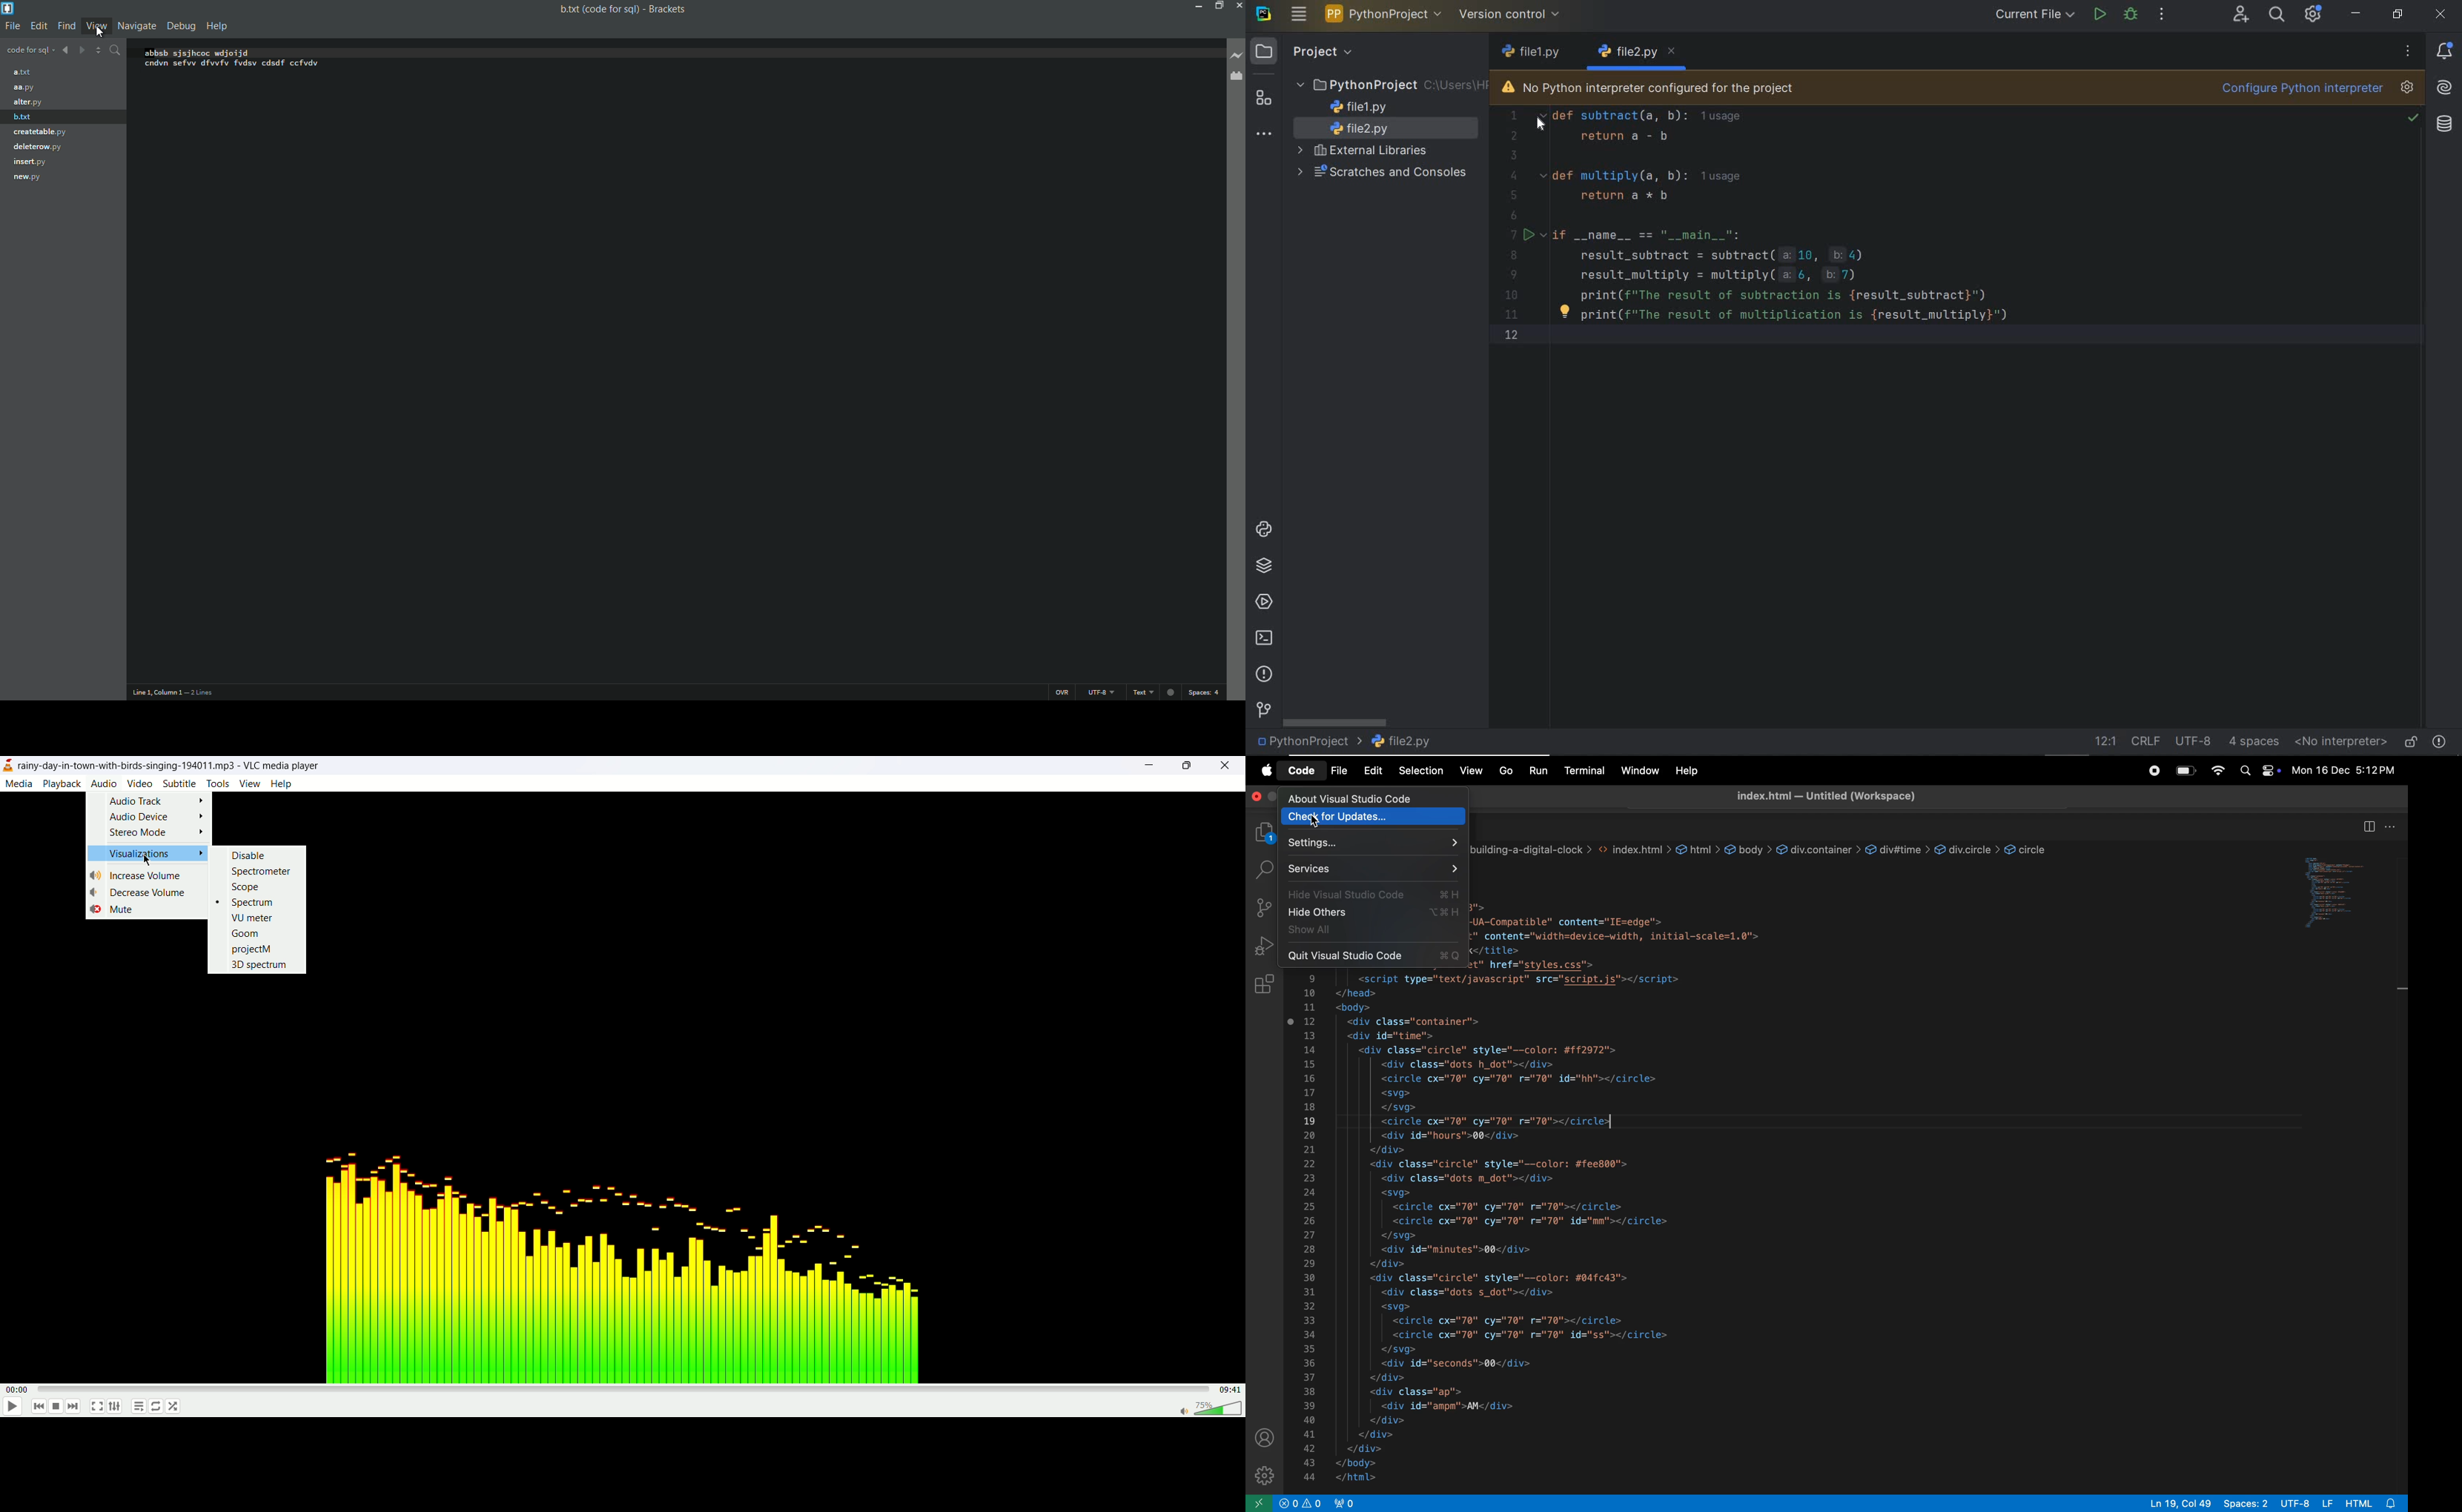 Image resolution: width=2464 pixels, height=1512 pixels. What do you see at coordinates (2396, 14) in the screenshot?
I see `restore down` at bounding box center [2396, 14].